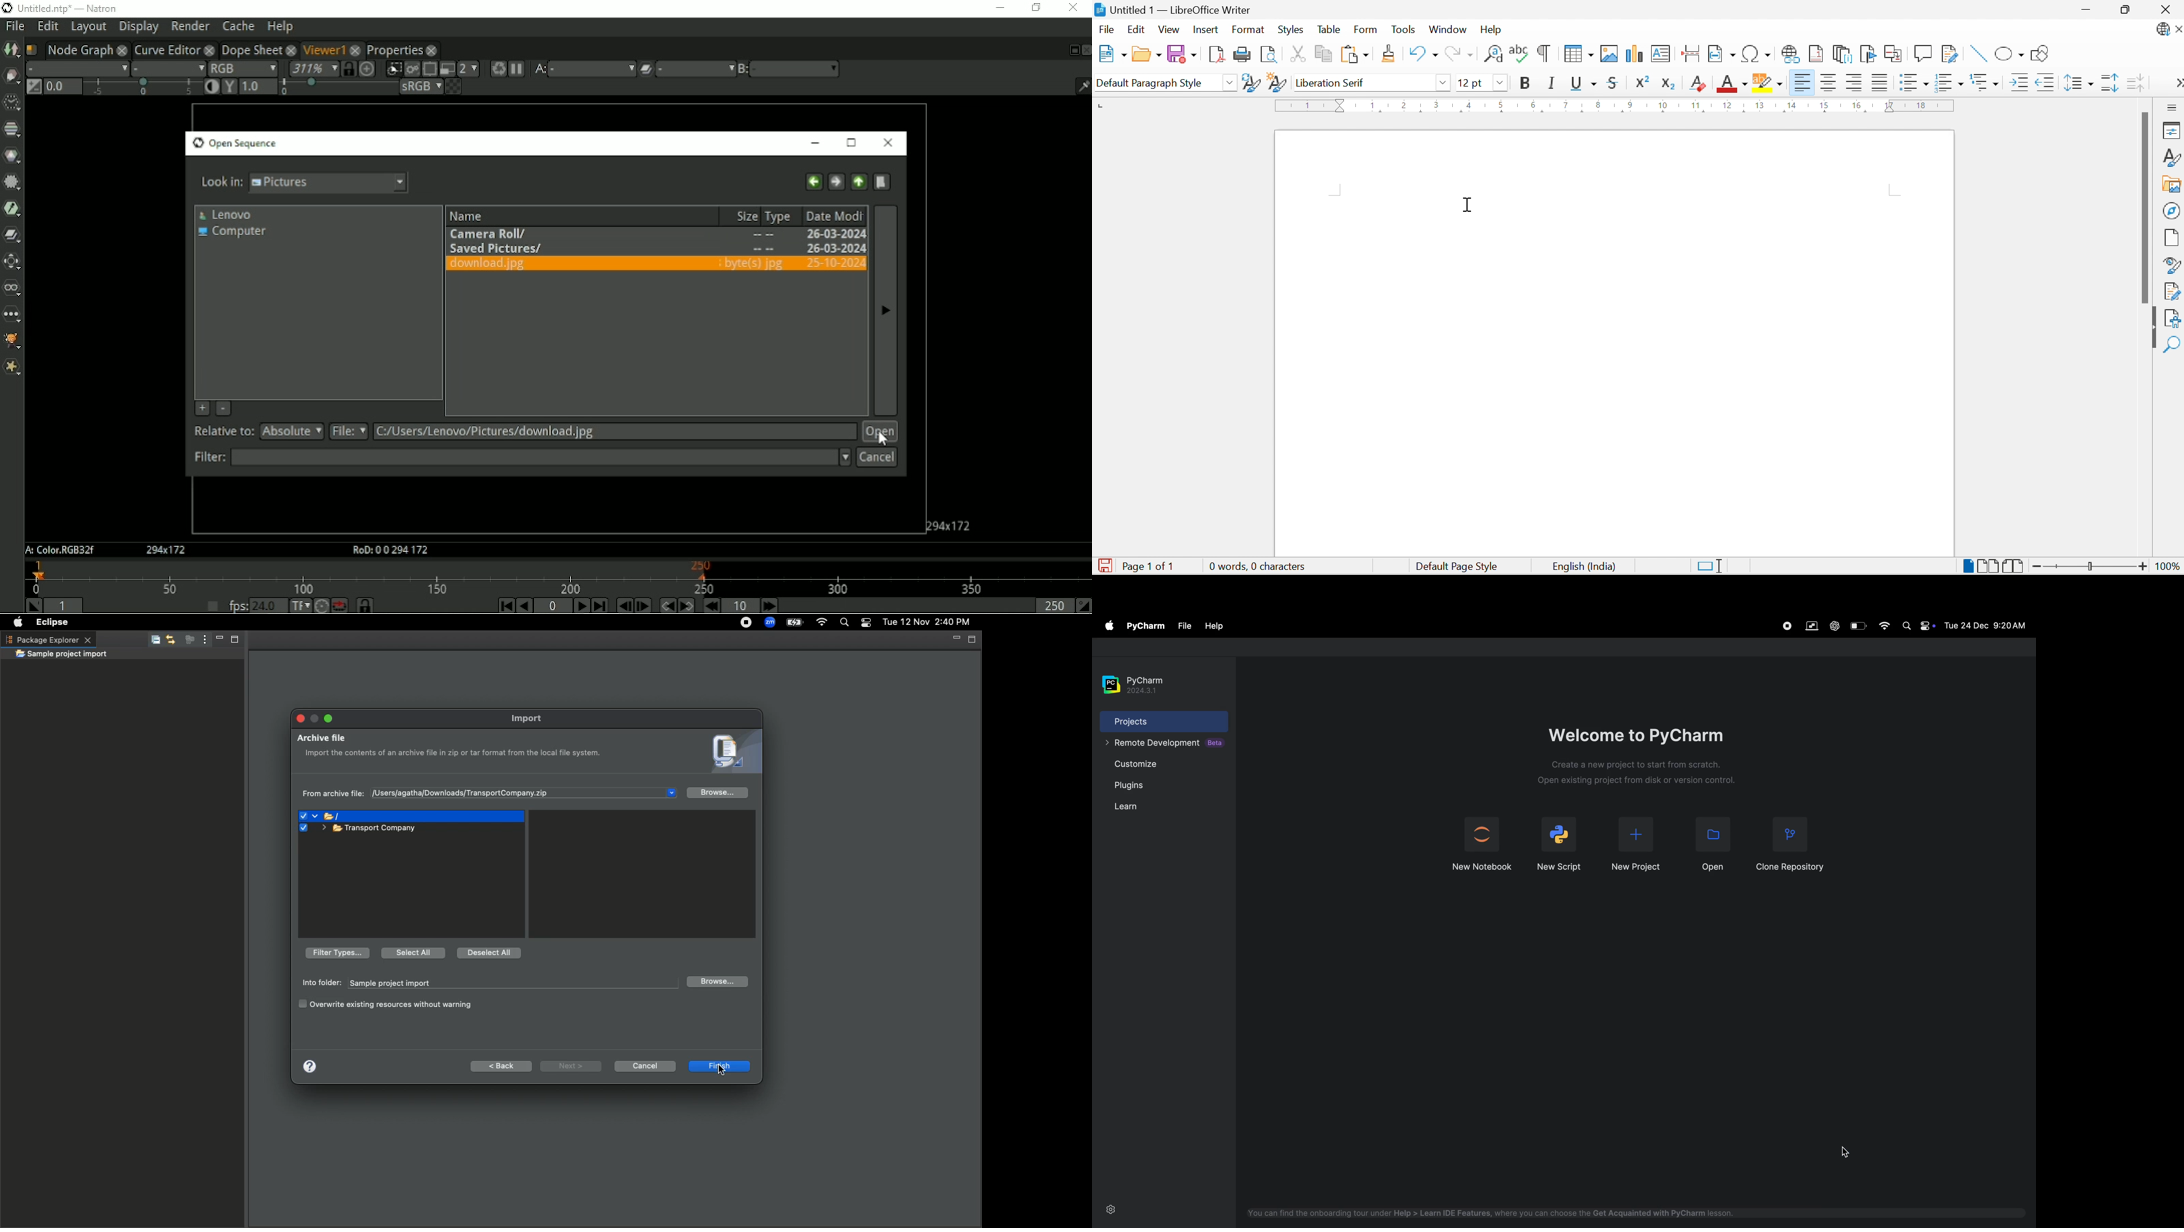  What do you see at coordinates (1646, 82) in the screenshot?
I see `Superscript` at bounding box center [1646, 82].